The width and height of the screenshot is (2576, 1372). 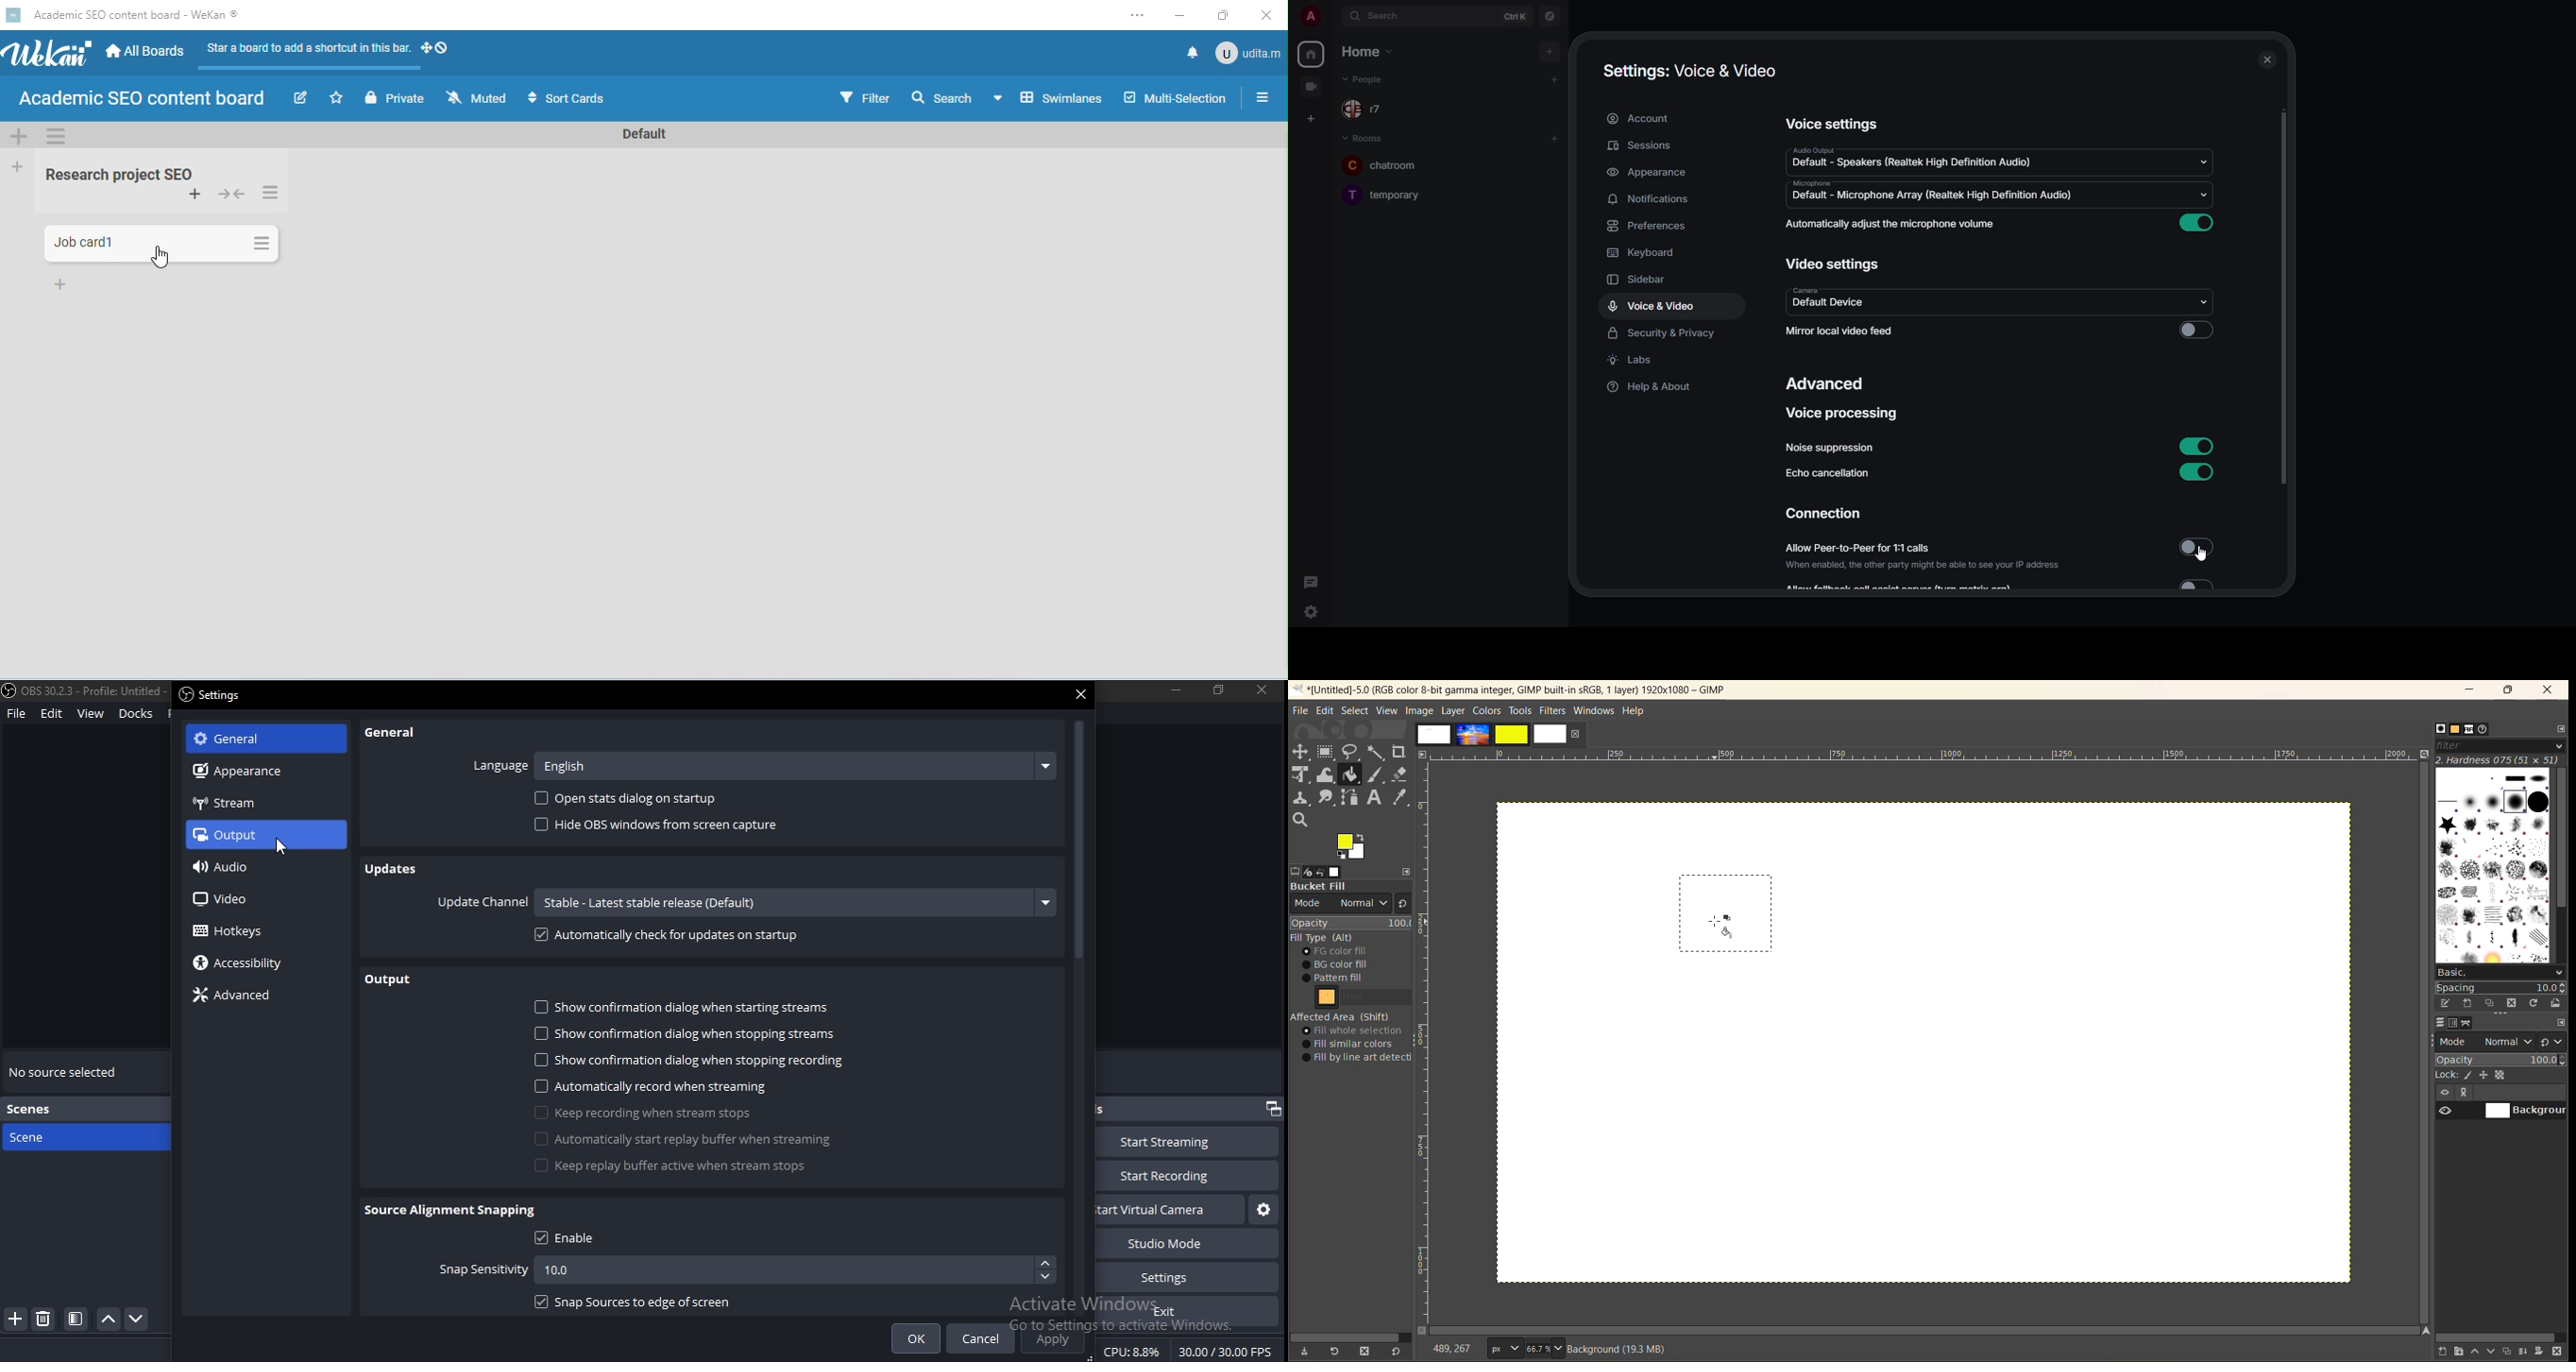 What do you see at coordinates (2443, 1024) in the screenshot?
I see `layers` at bounding box center [2443, 1024].